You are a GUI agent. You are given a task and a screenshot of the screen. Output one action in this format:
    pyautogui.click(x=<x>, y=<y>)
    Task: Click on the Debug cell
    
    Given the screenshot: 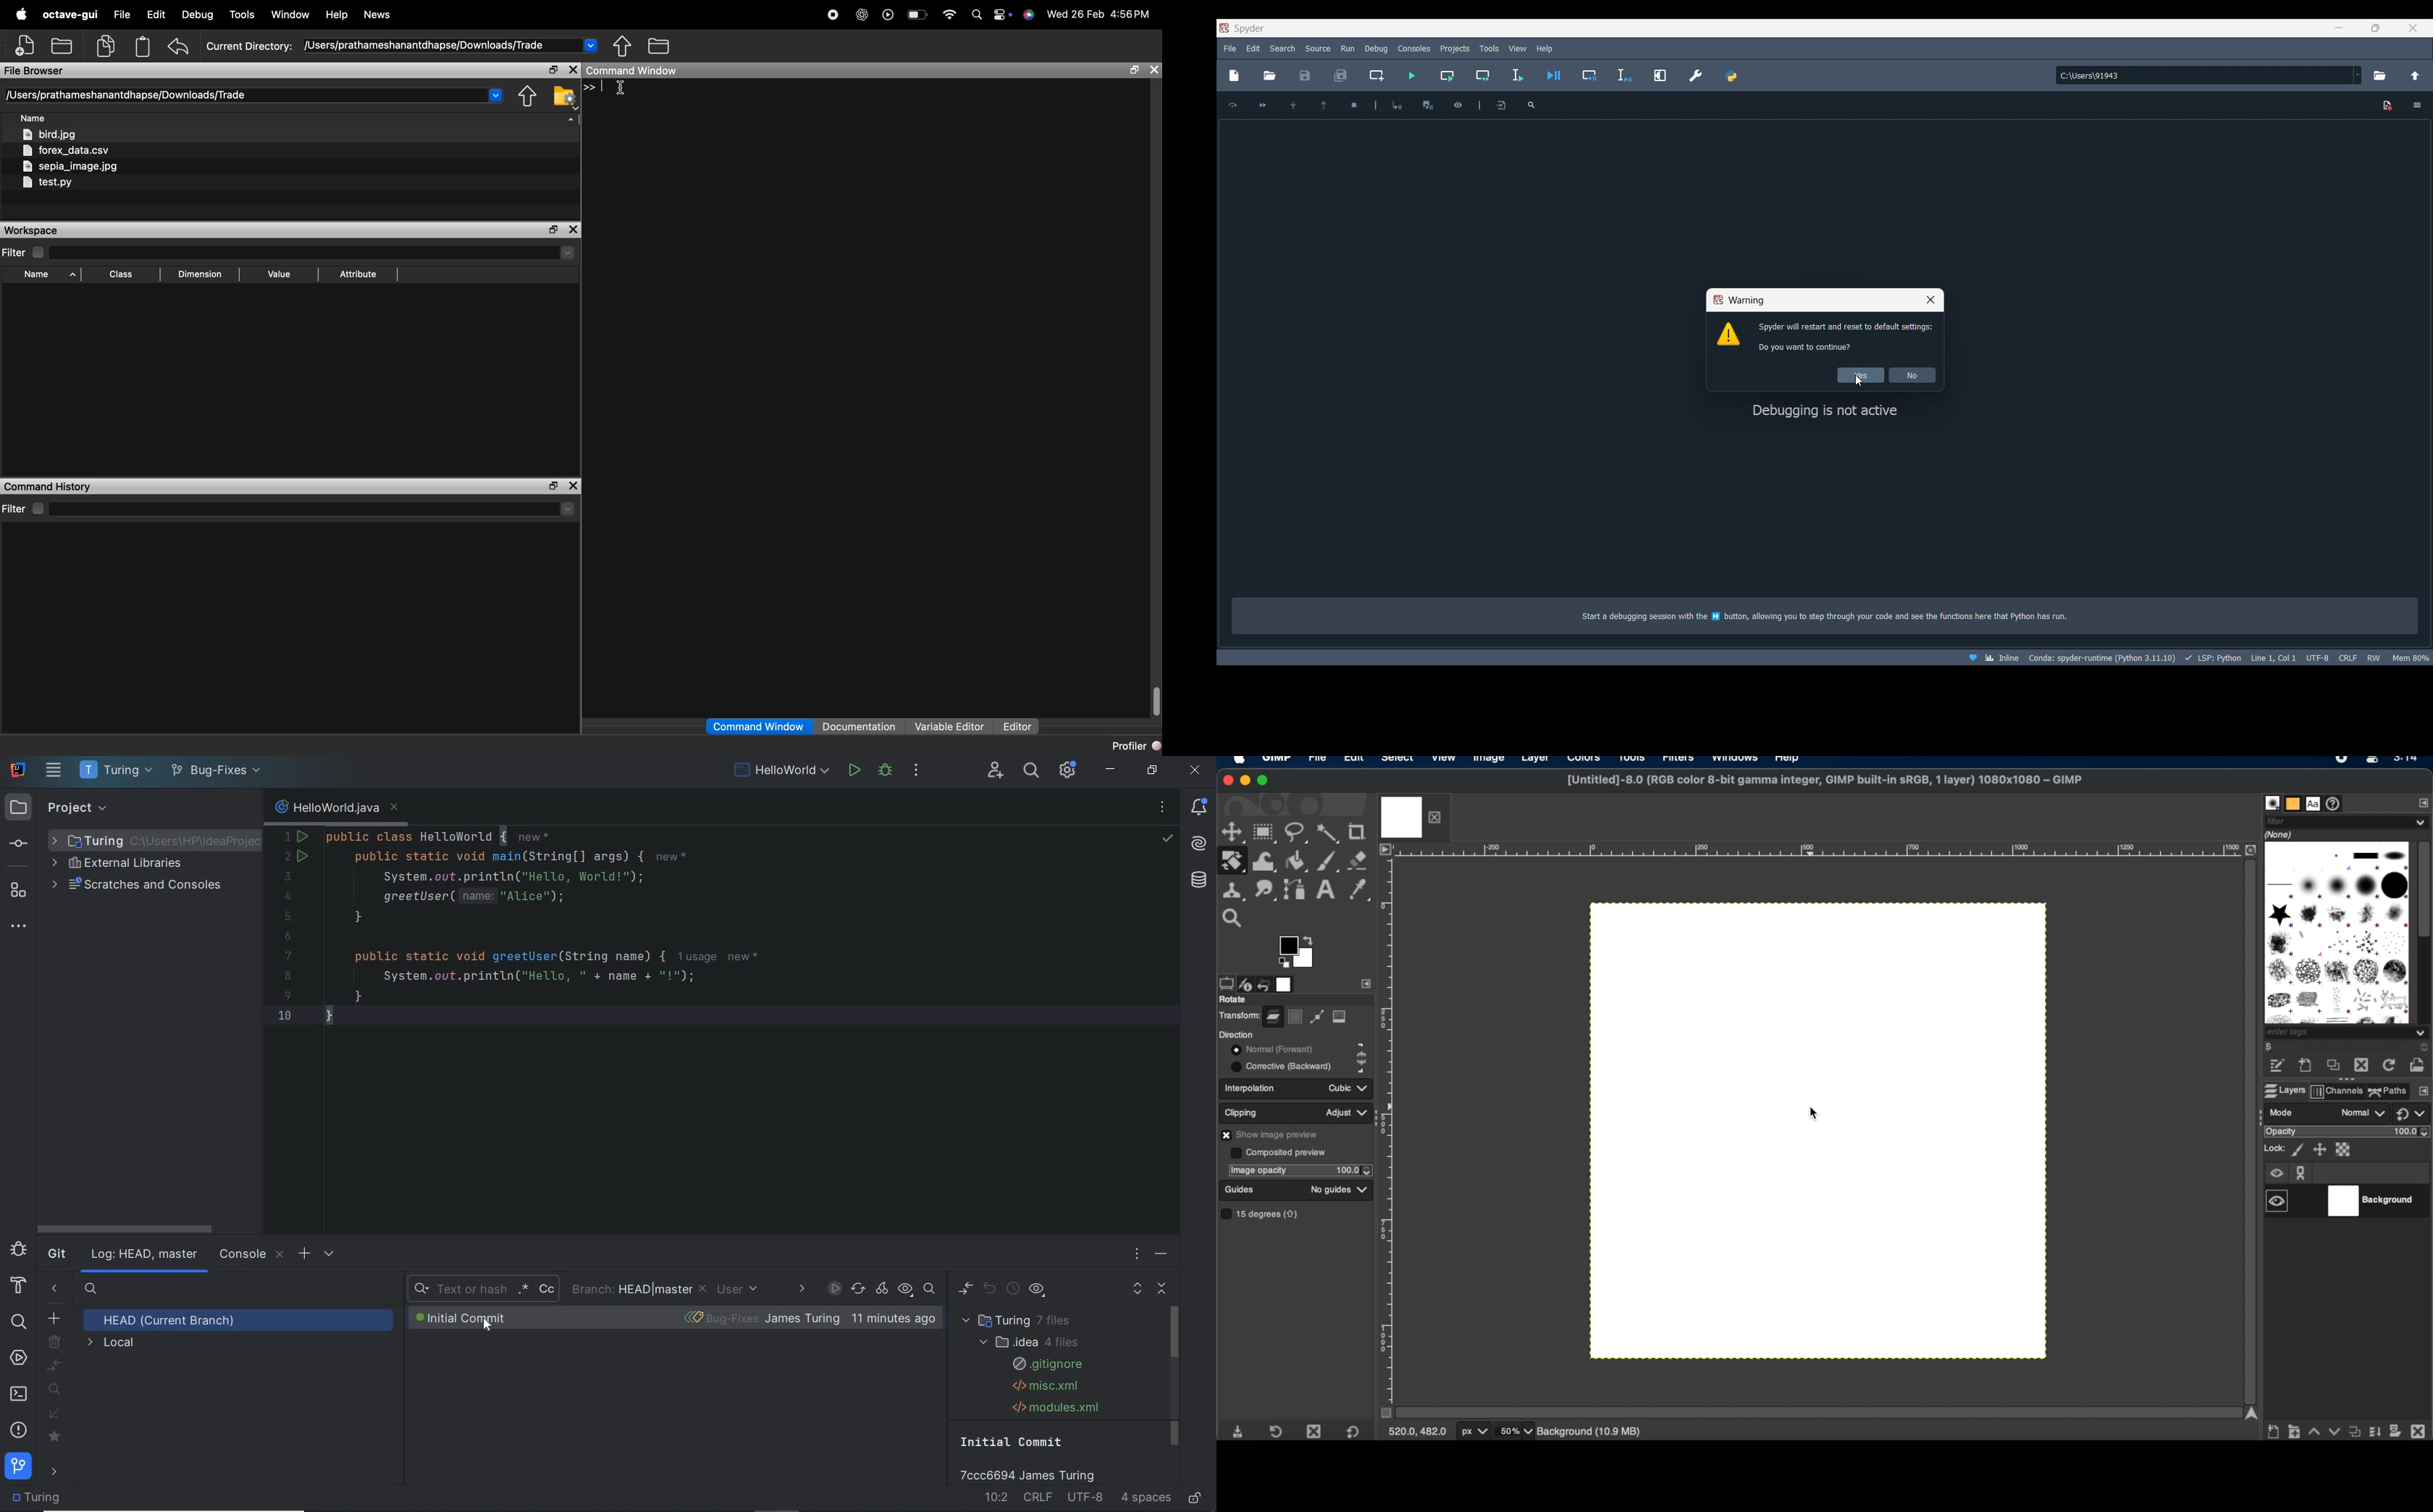 What is the action you would take?
    pyautogui.click(x=1590, y=75)
    